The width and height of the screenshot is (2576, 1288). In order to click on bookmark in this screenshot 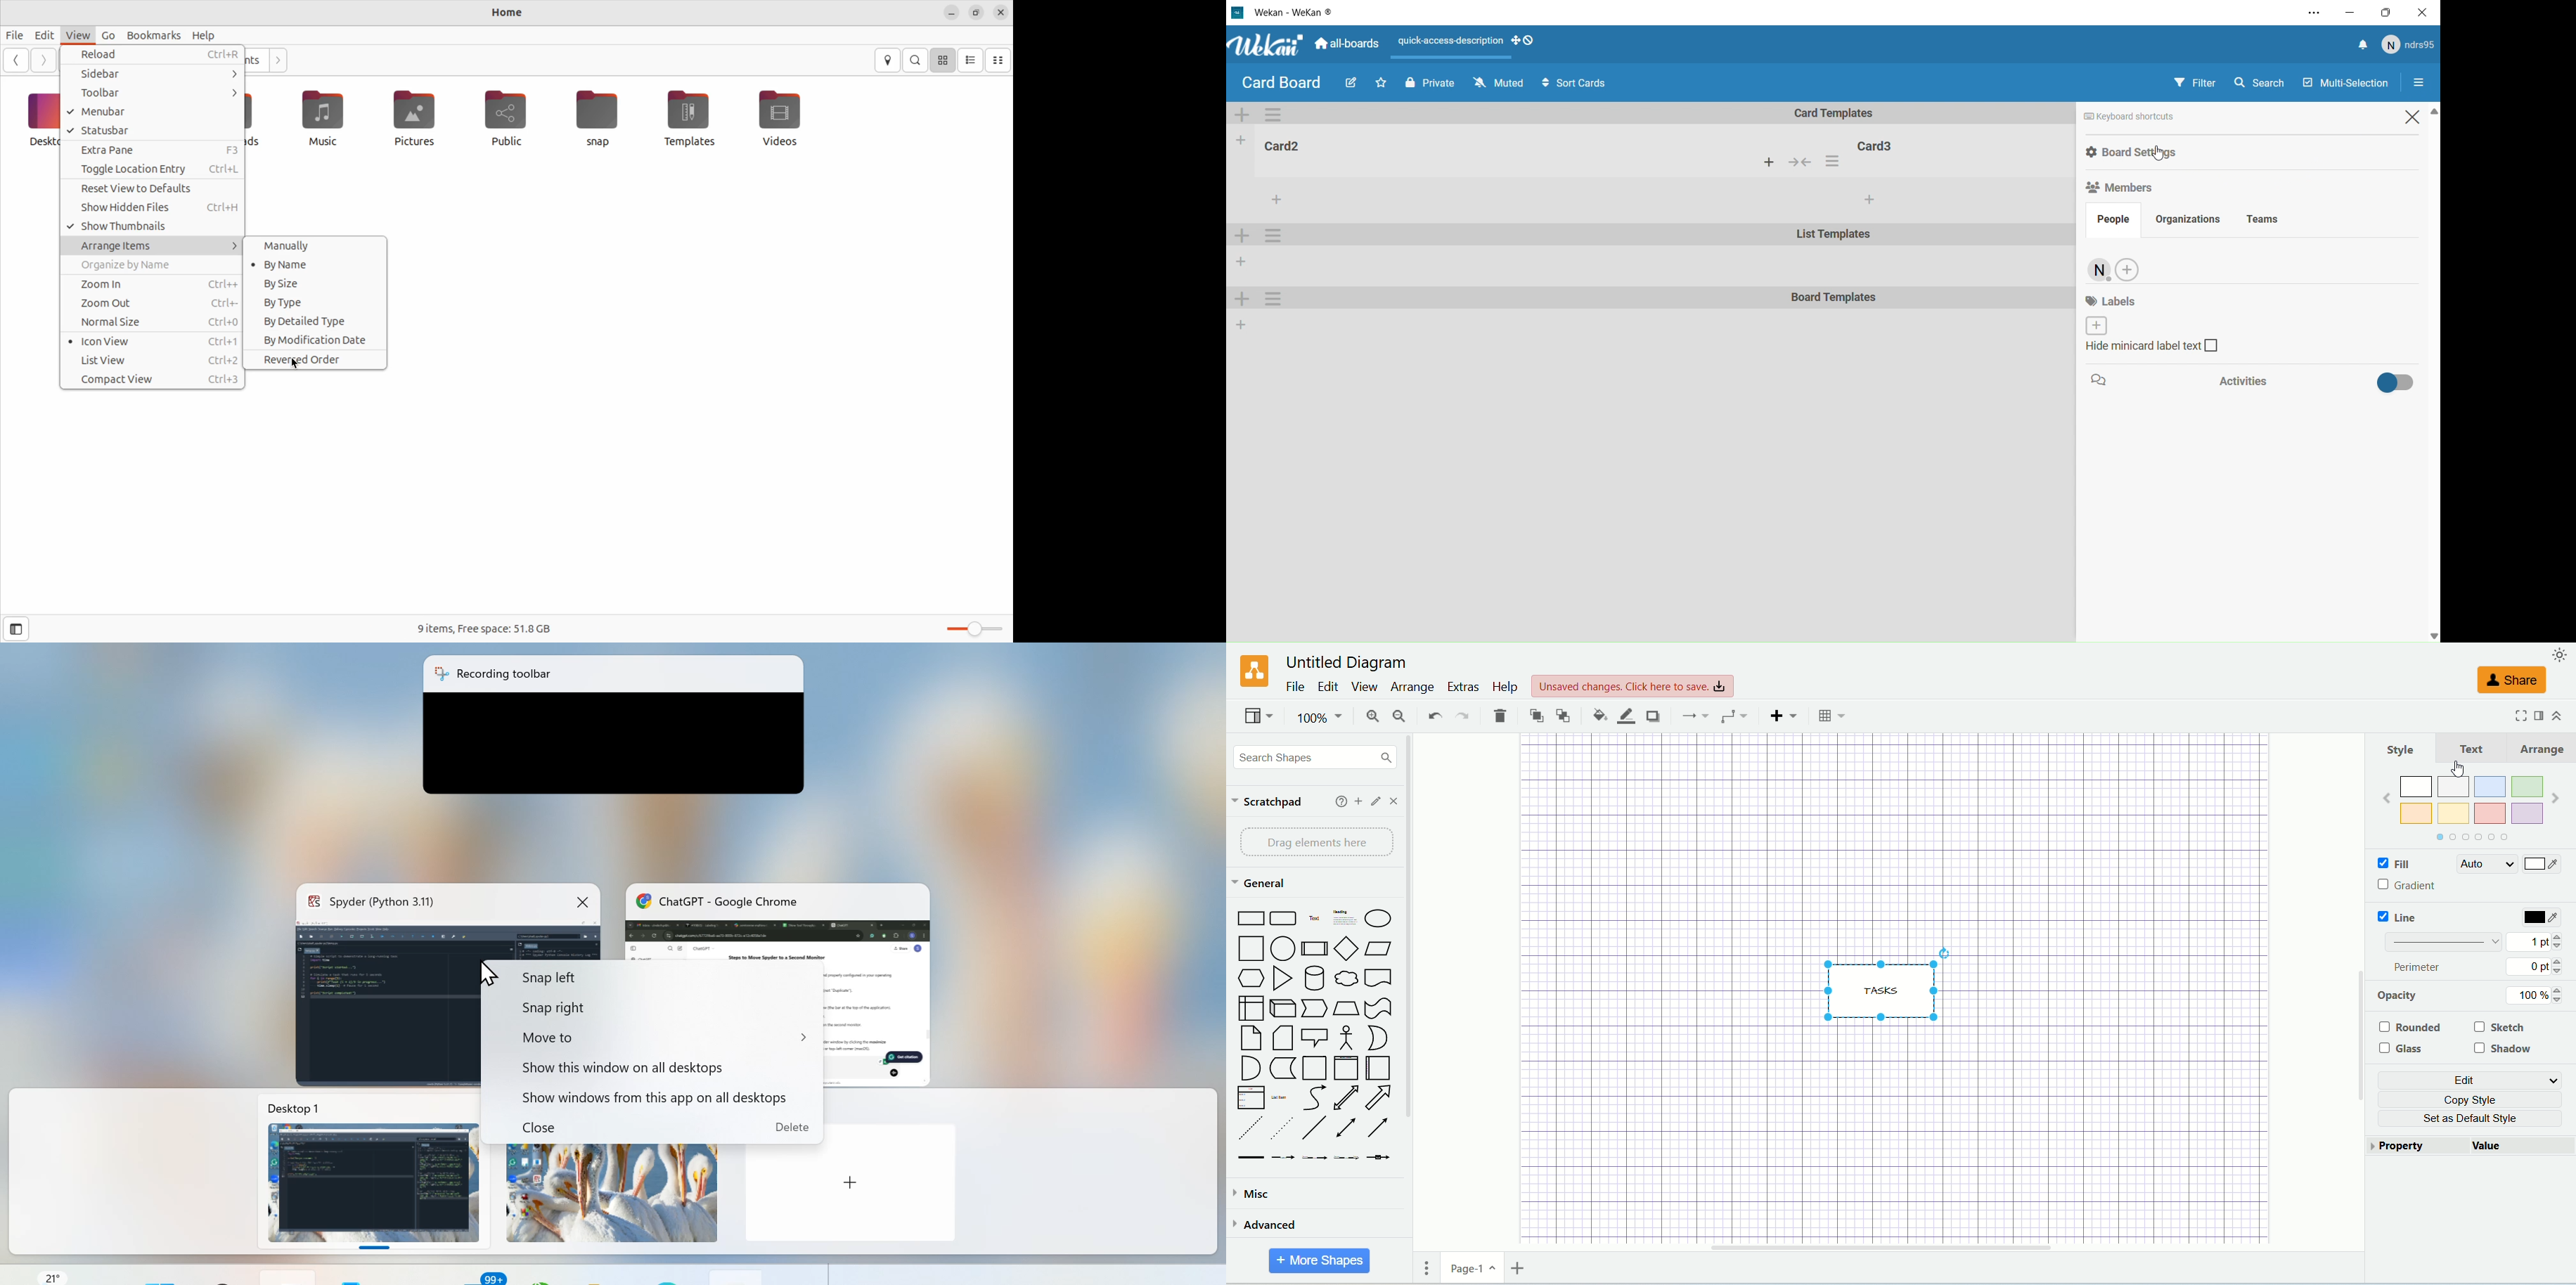, I will do `click(152, 34)`.